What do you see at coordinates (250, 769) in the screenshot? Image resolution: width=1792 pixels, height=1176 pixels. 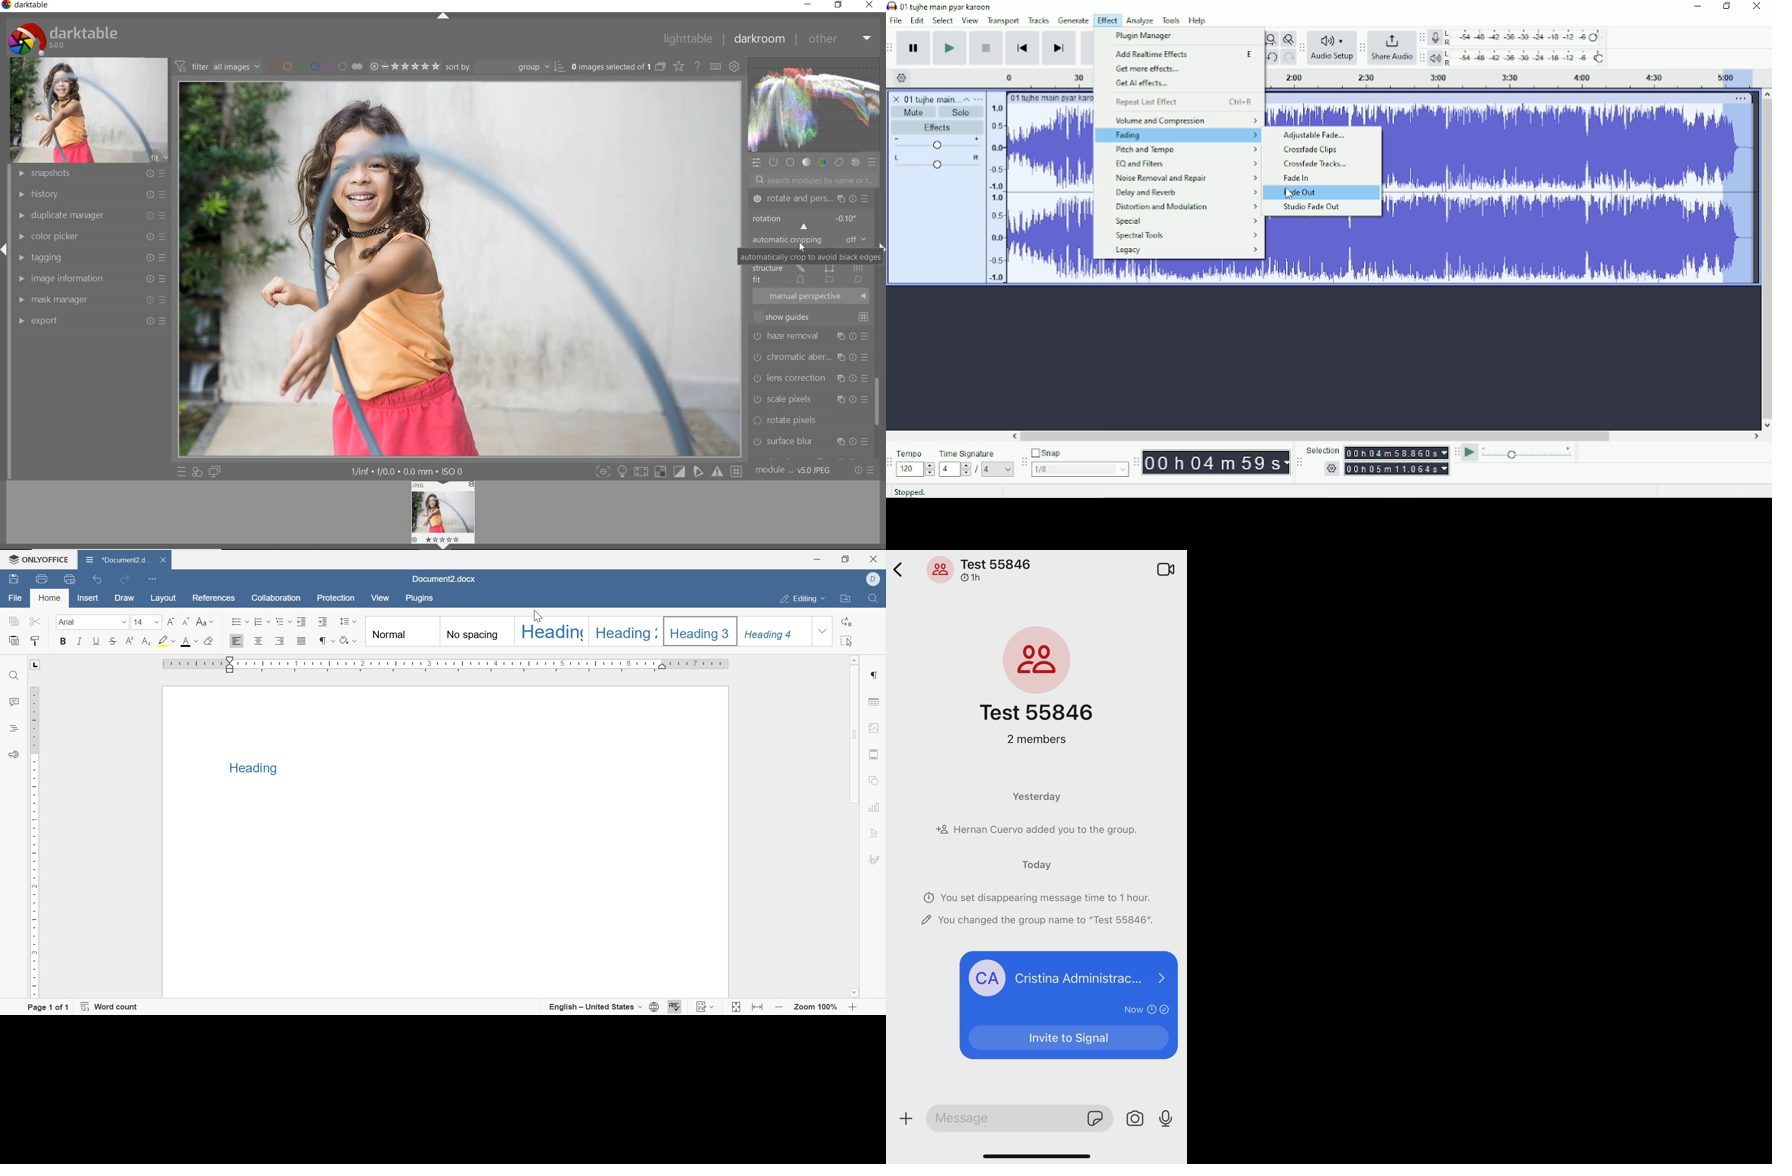 I see `Heading` at bounding box center [250, 769].